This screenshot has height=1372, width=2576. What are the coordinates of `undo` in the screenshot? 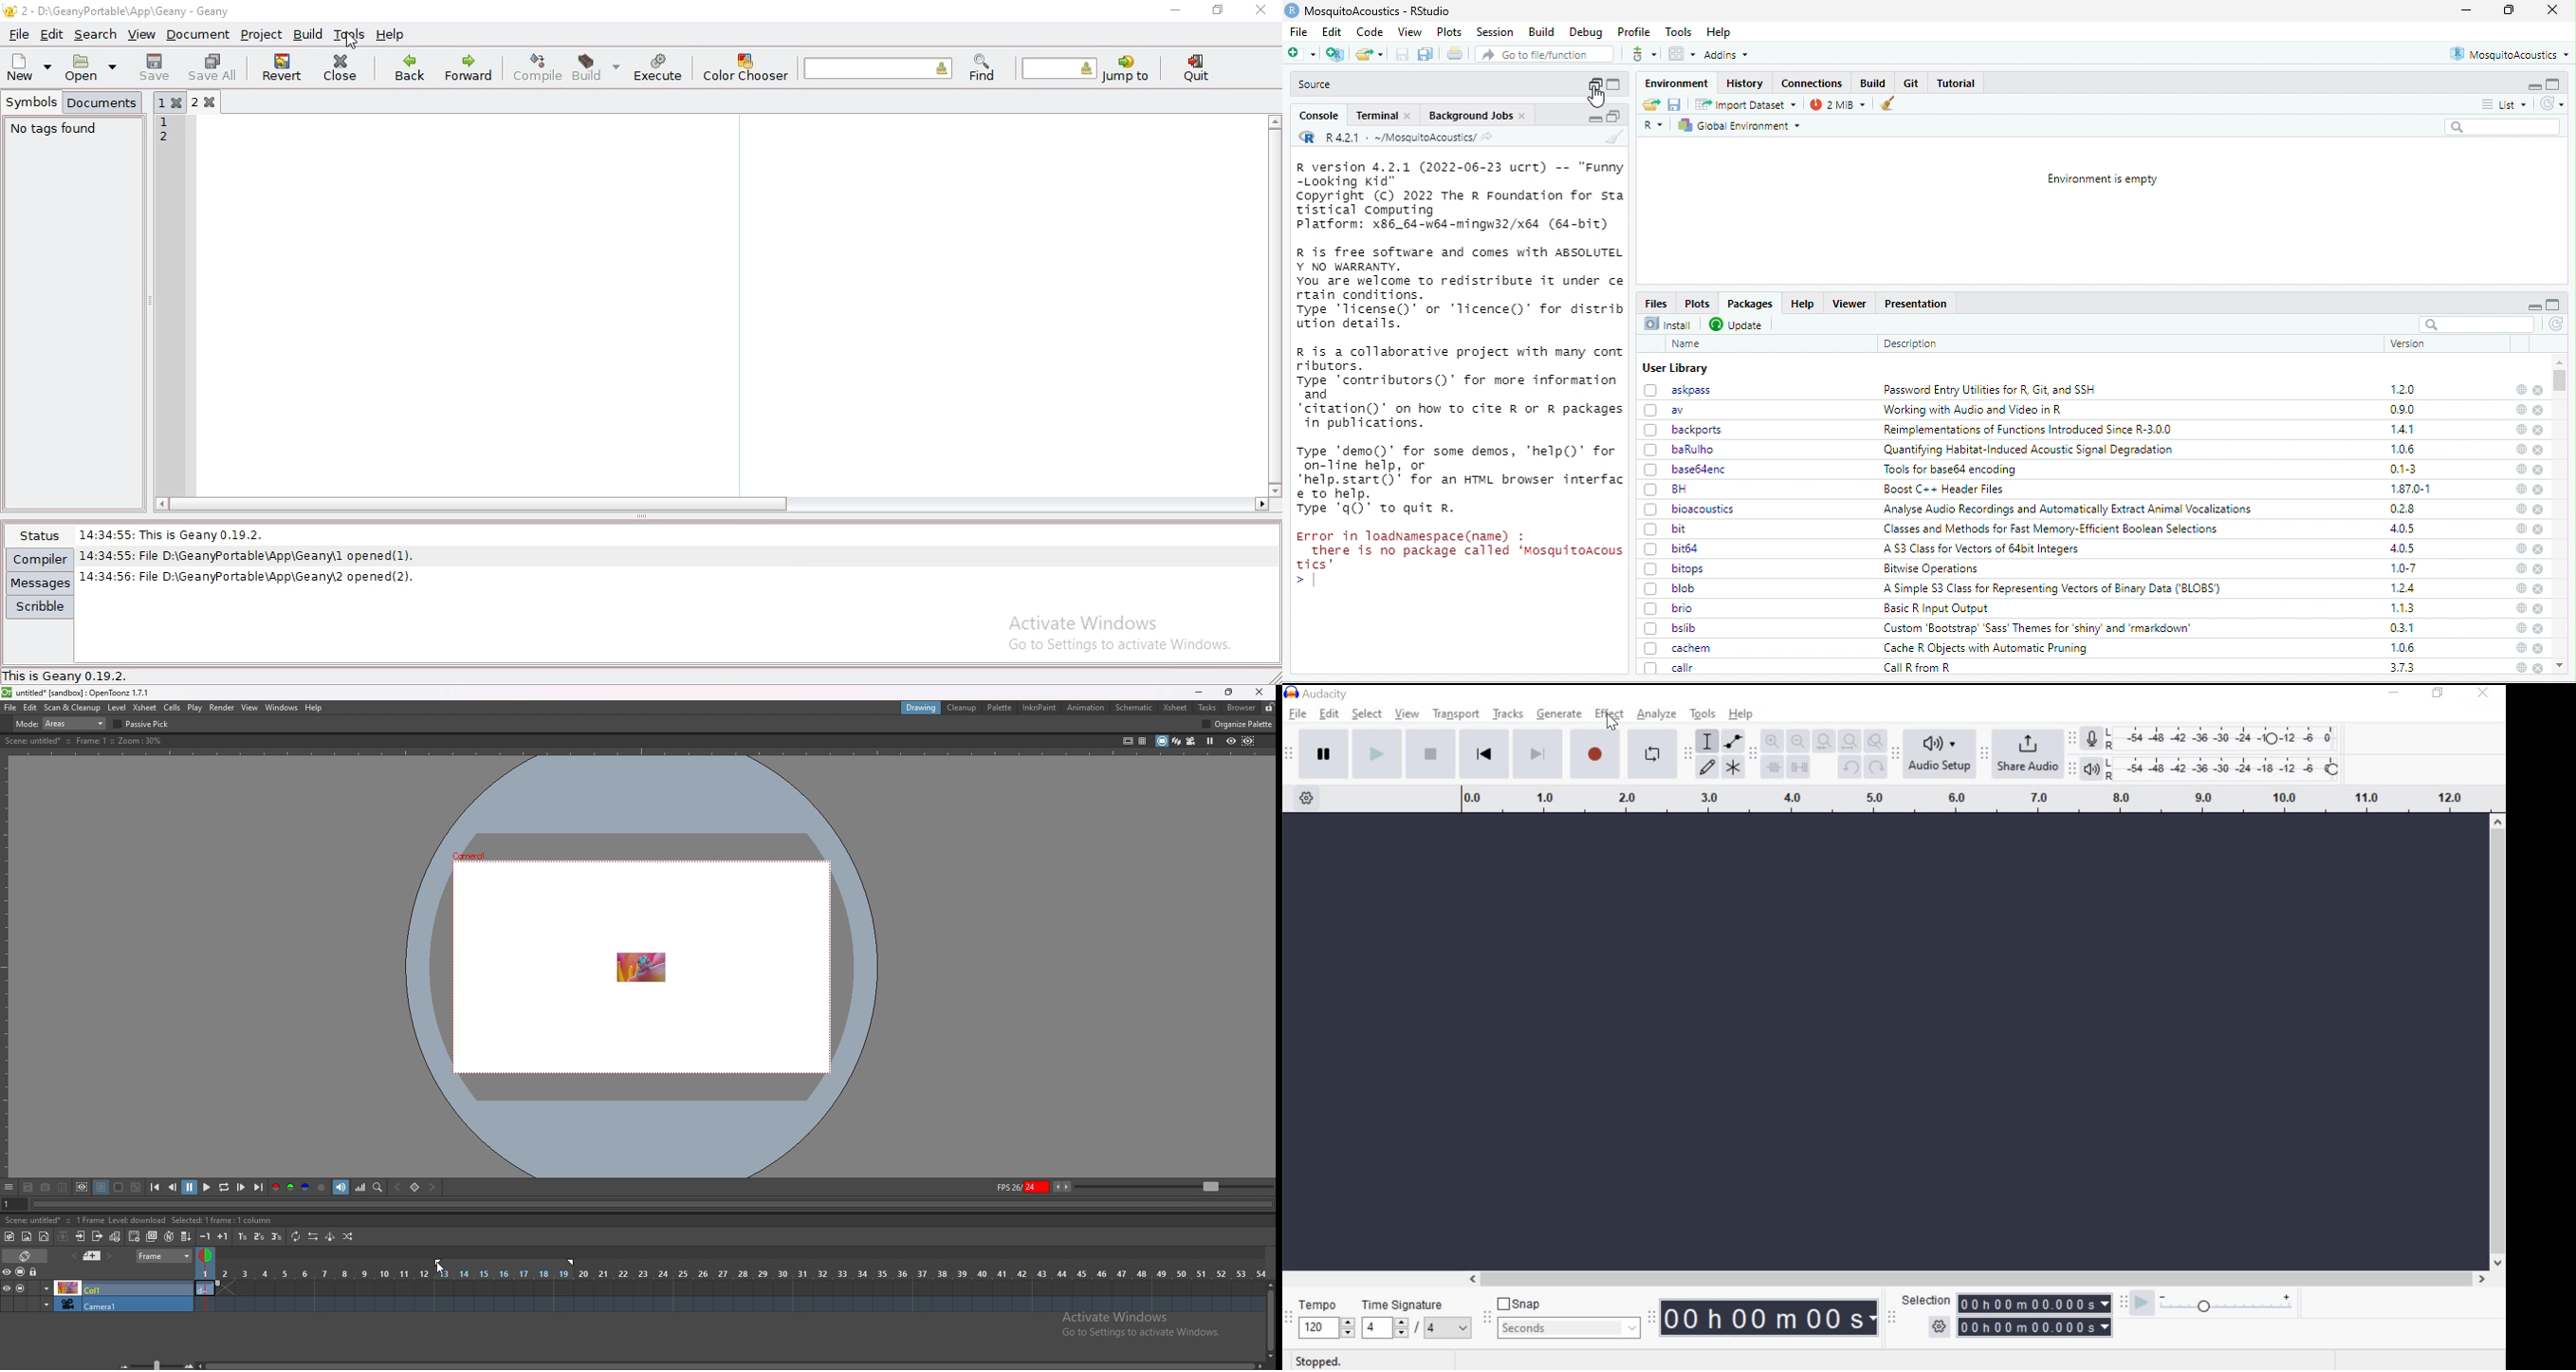 It's located at (1852, 767).